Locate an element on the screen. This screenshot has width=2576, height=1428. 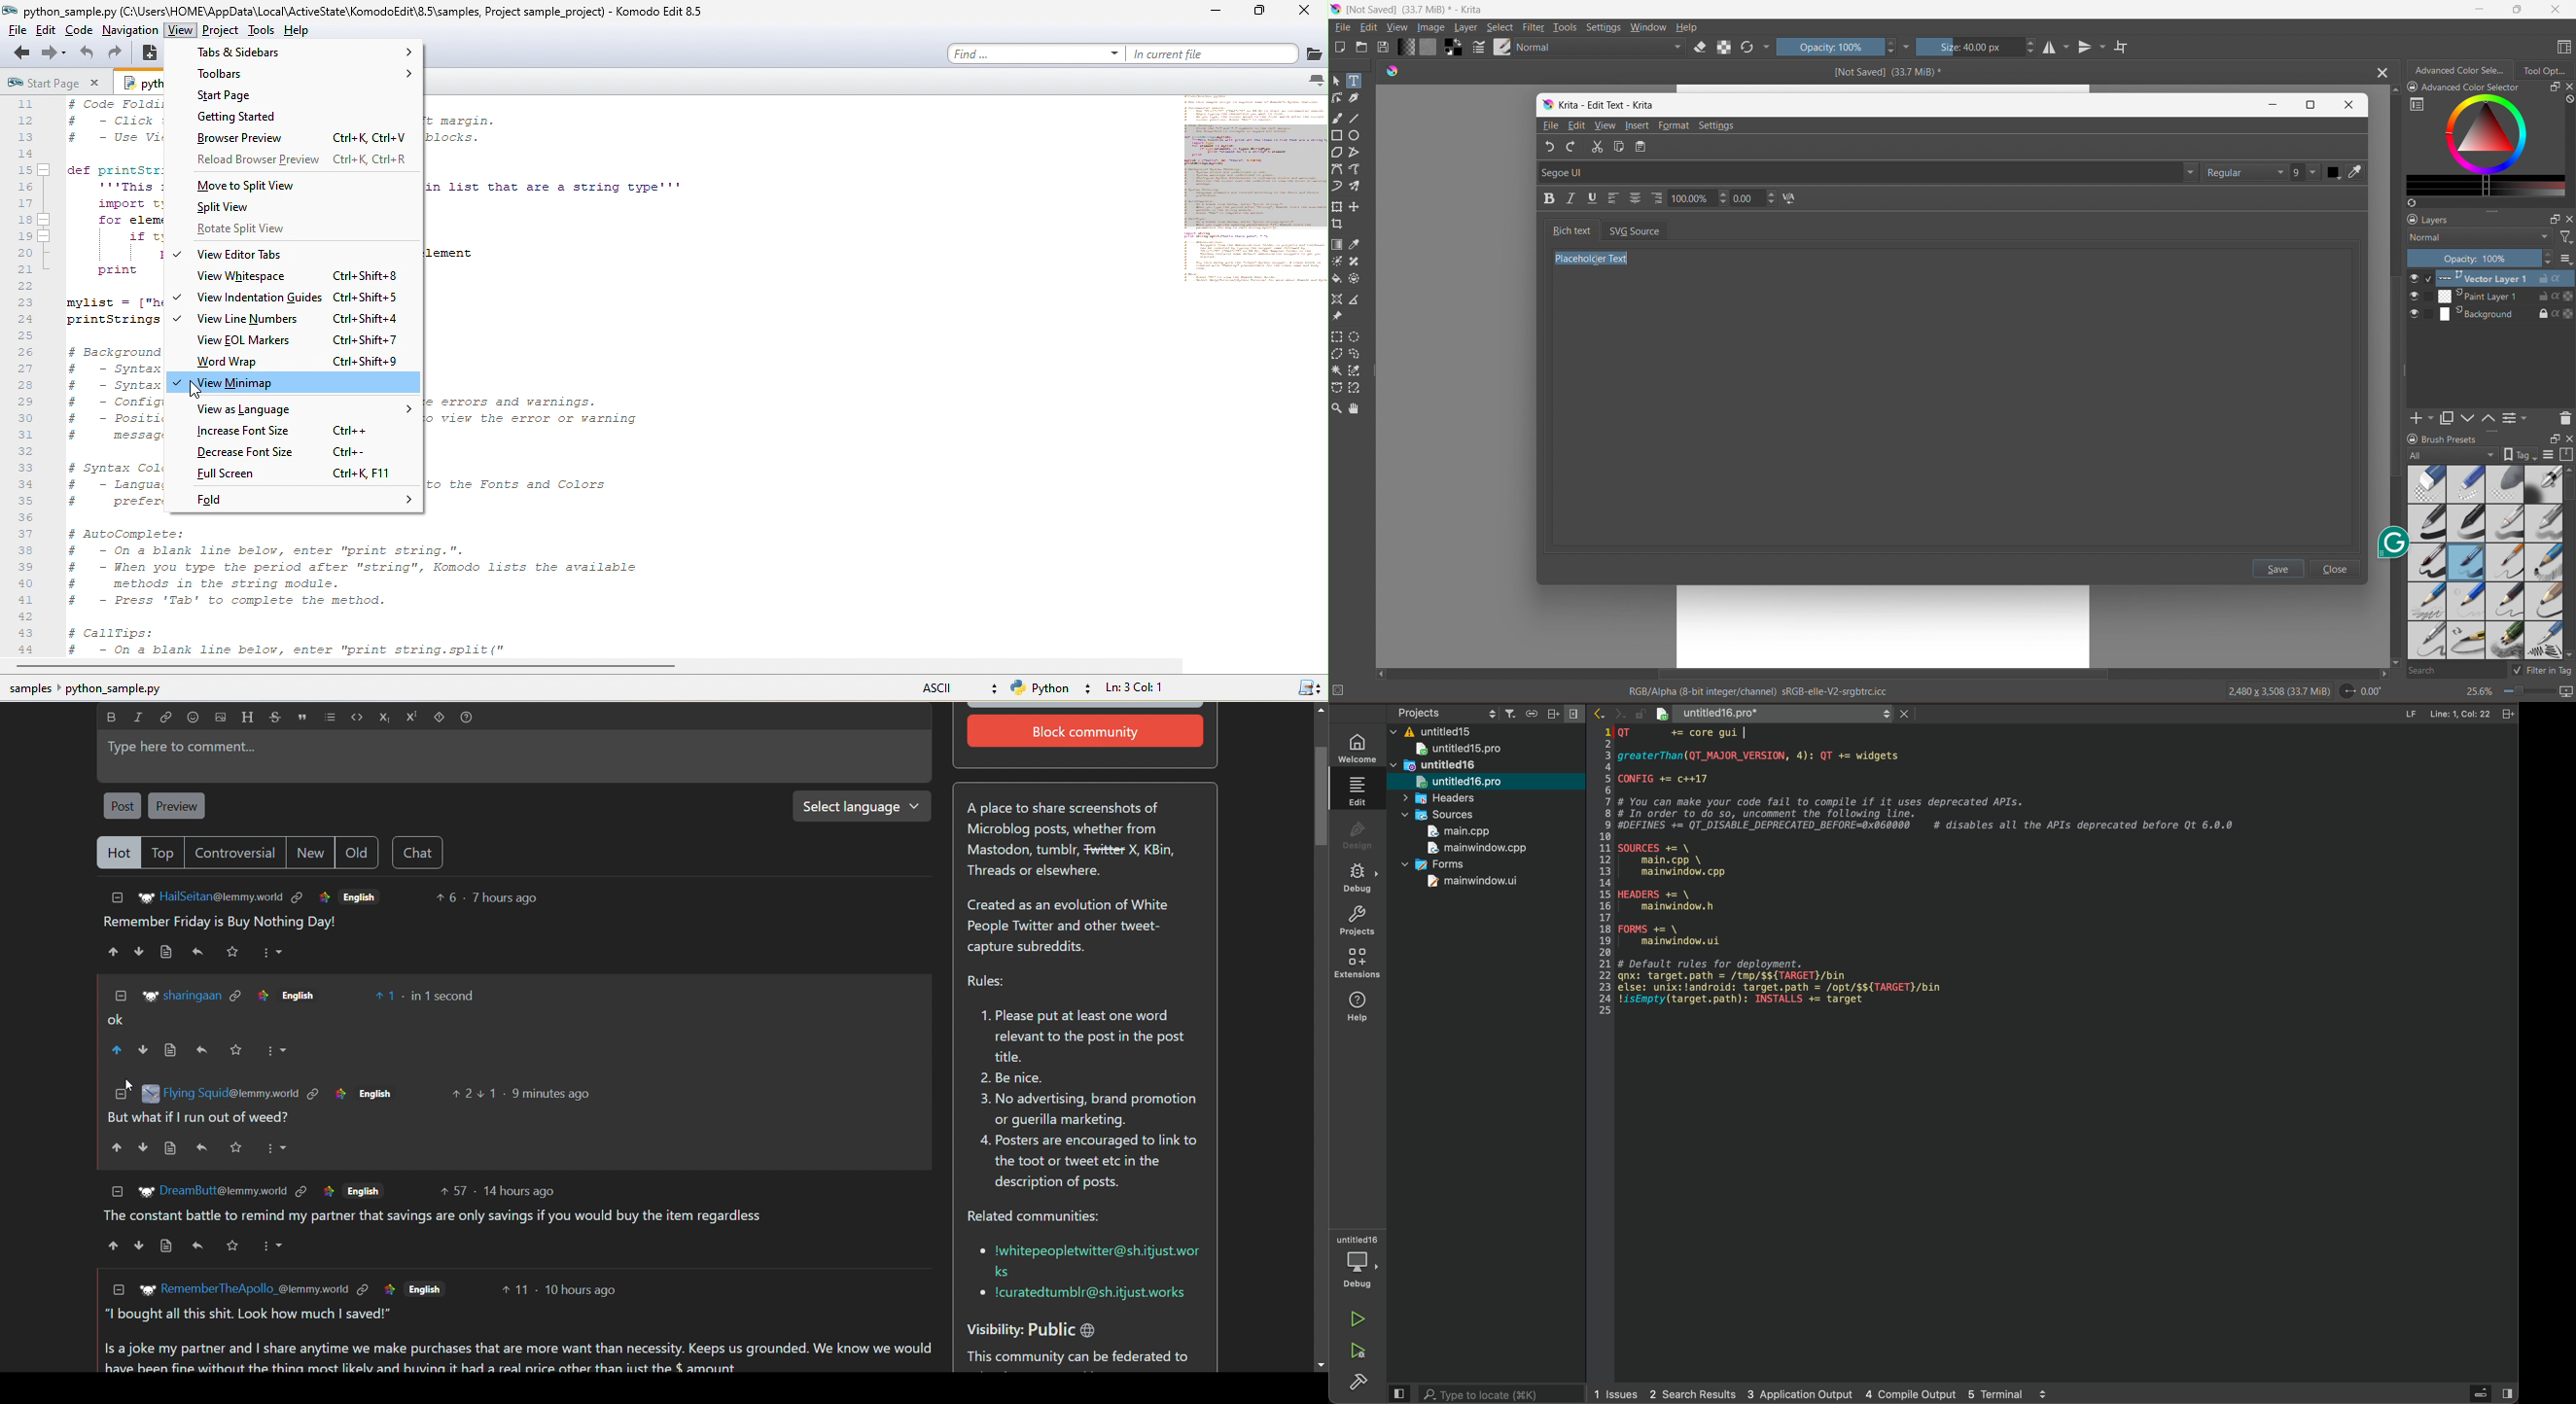
run  is located at coordinates (1360, 1320).